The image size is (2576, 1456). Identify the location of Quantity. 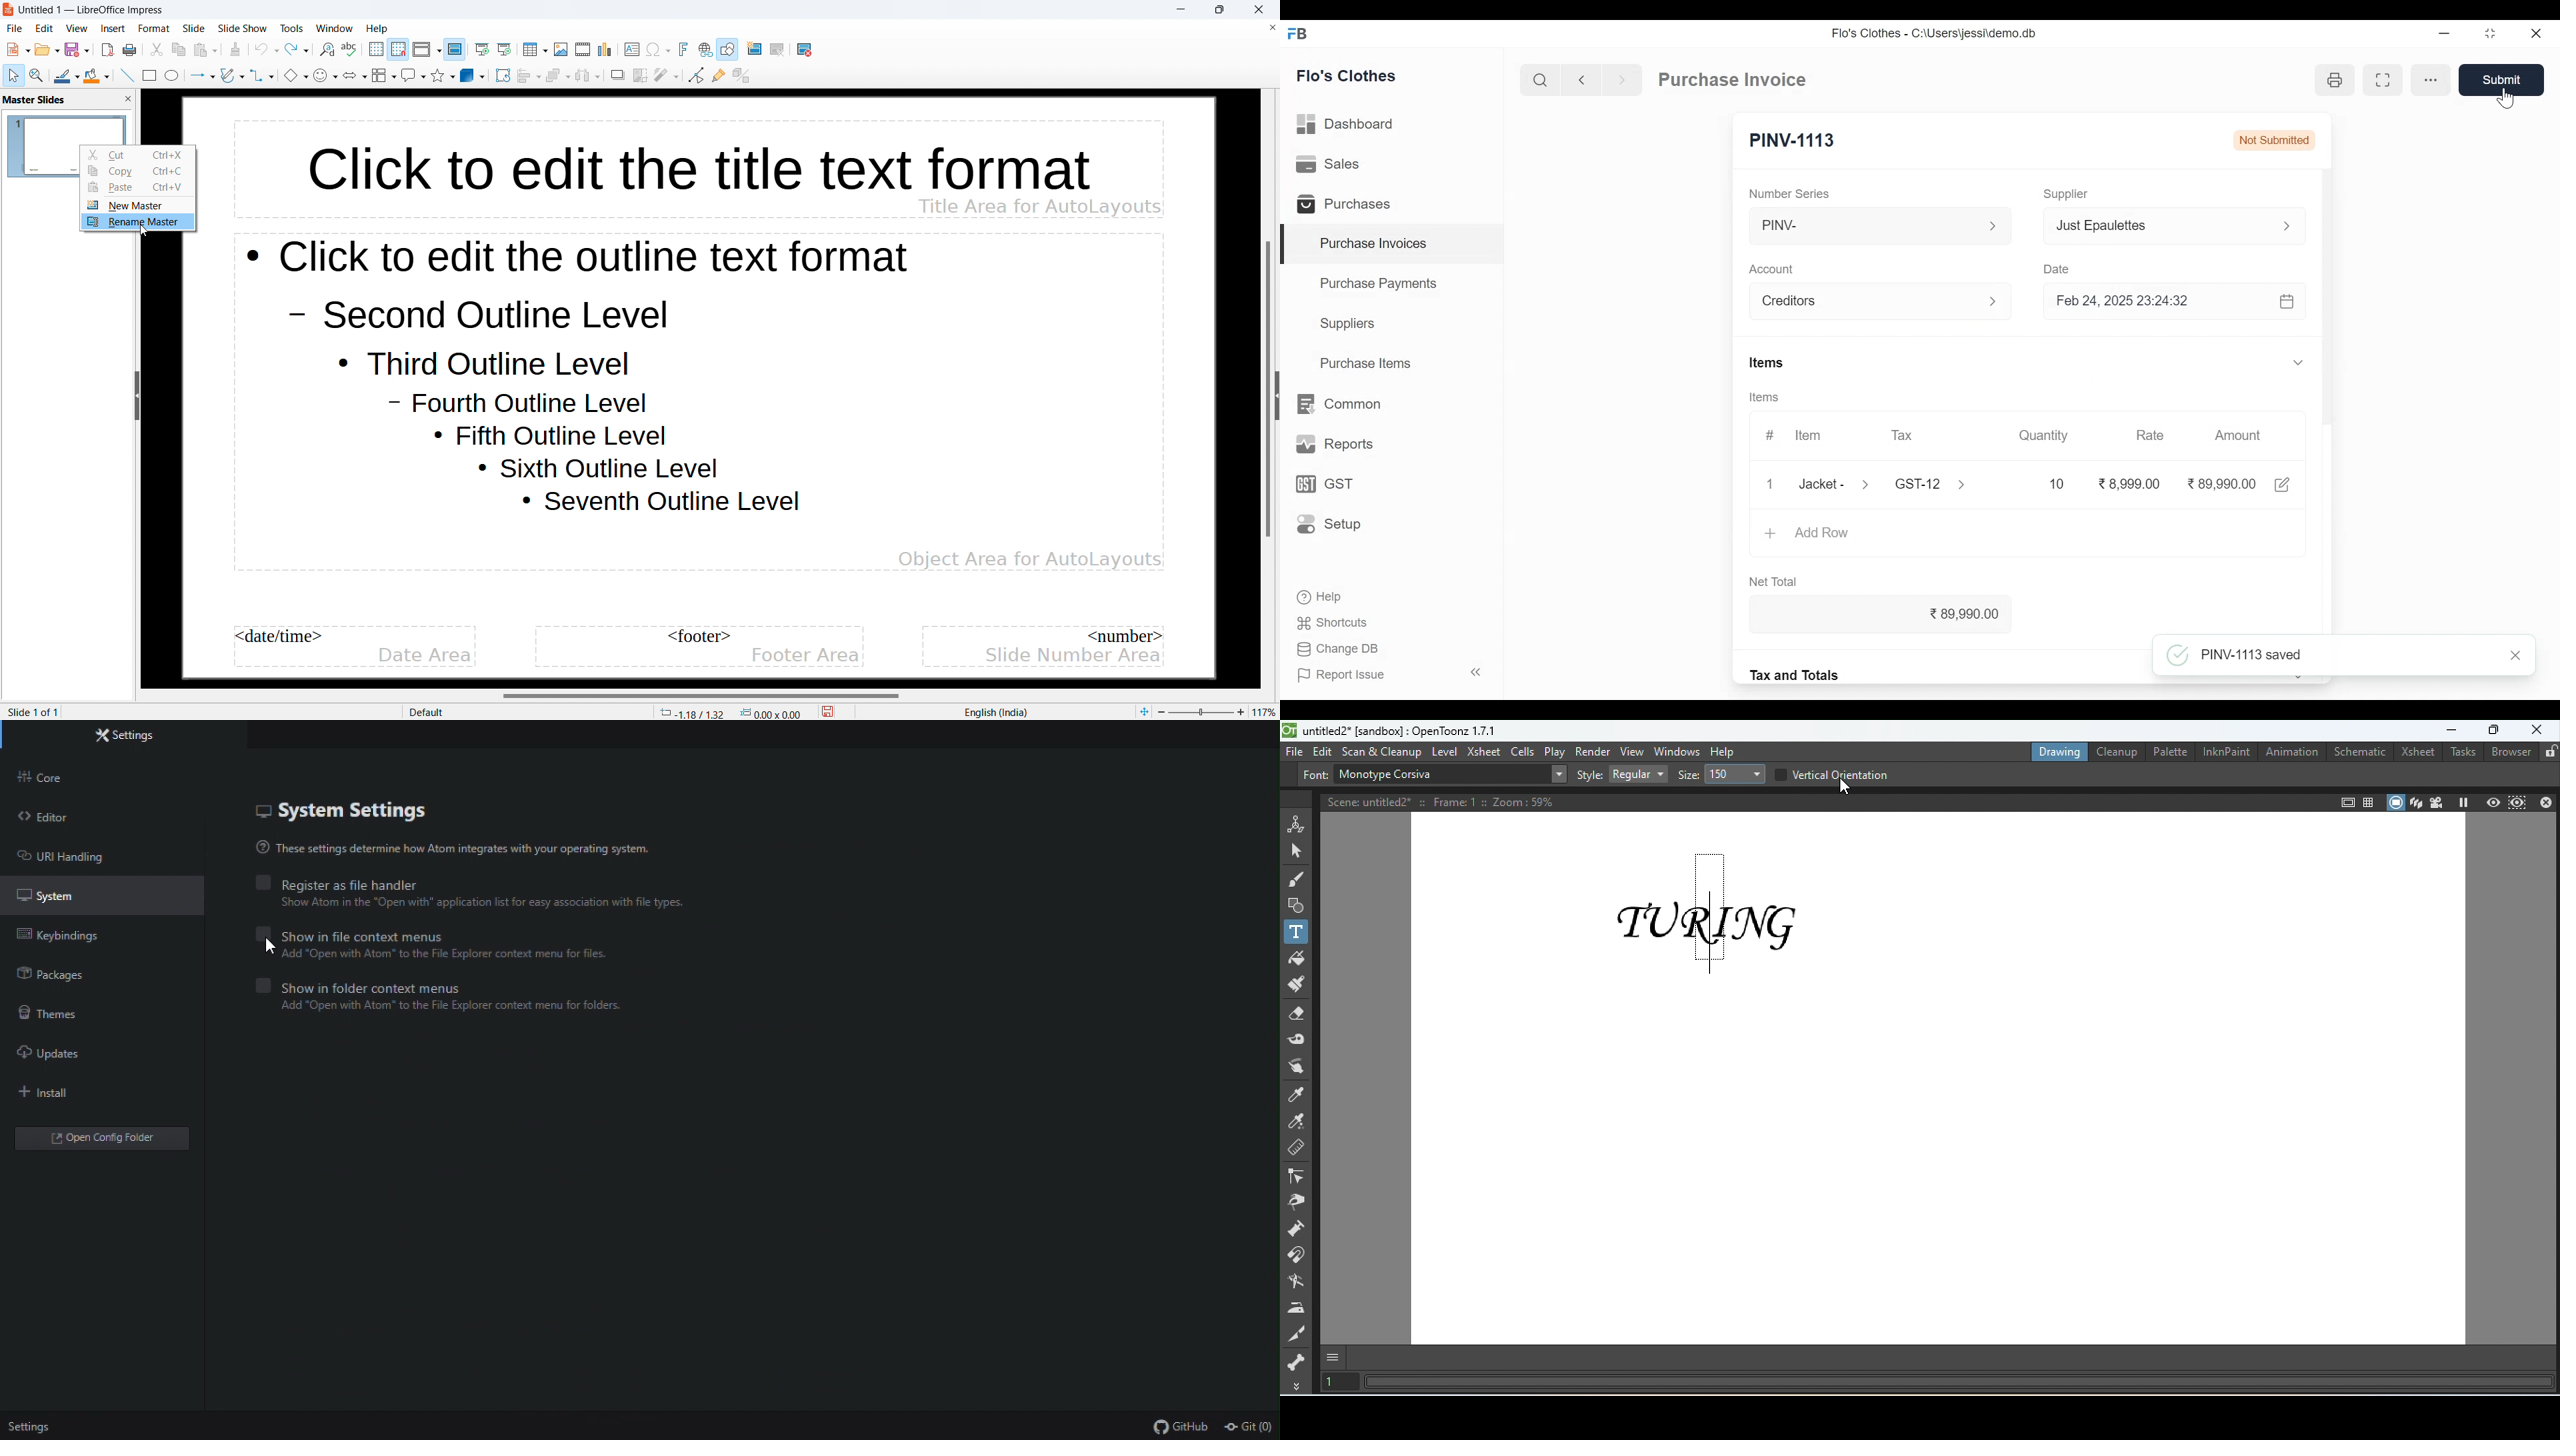
(2046, 436).